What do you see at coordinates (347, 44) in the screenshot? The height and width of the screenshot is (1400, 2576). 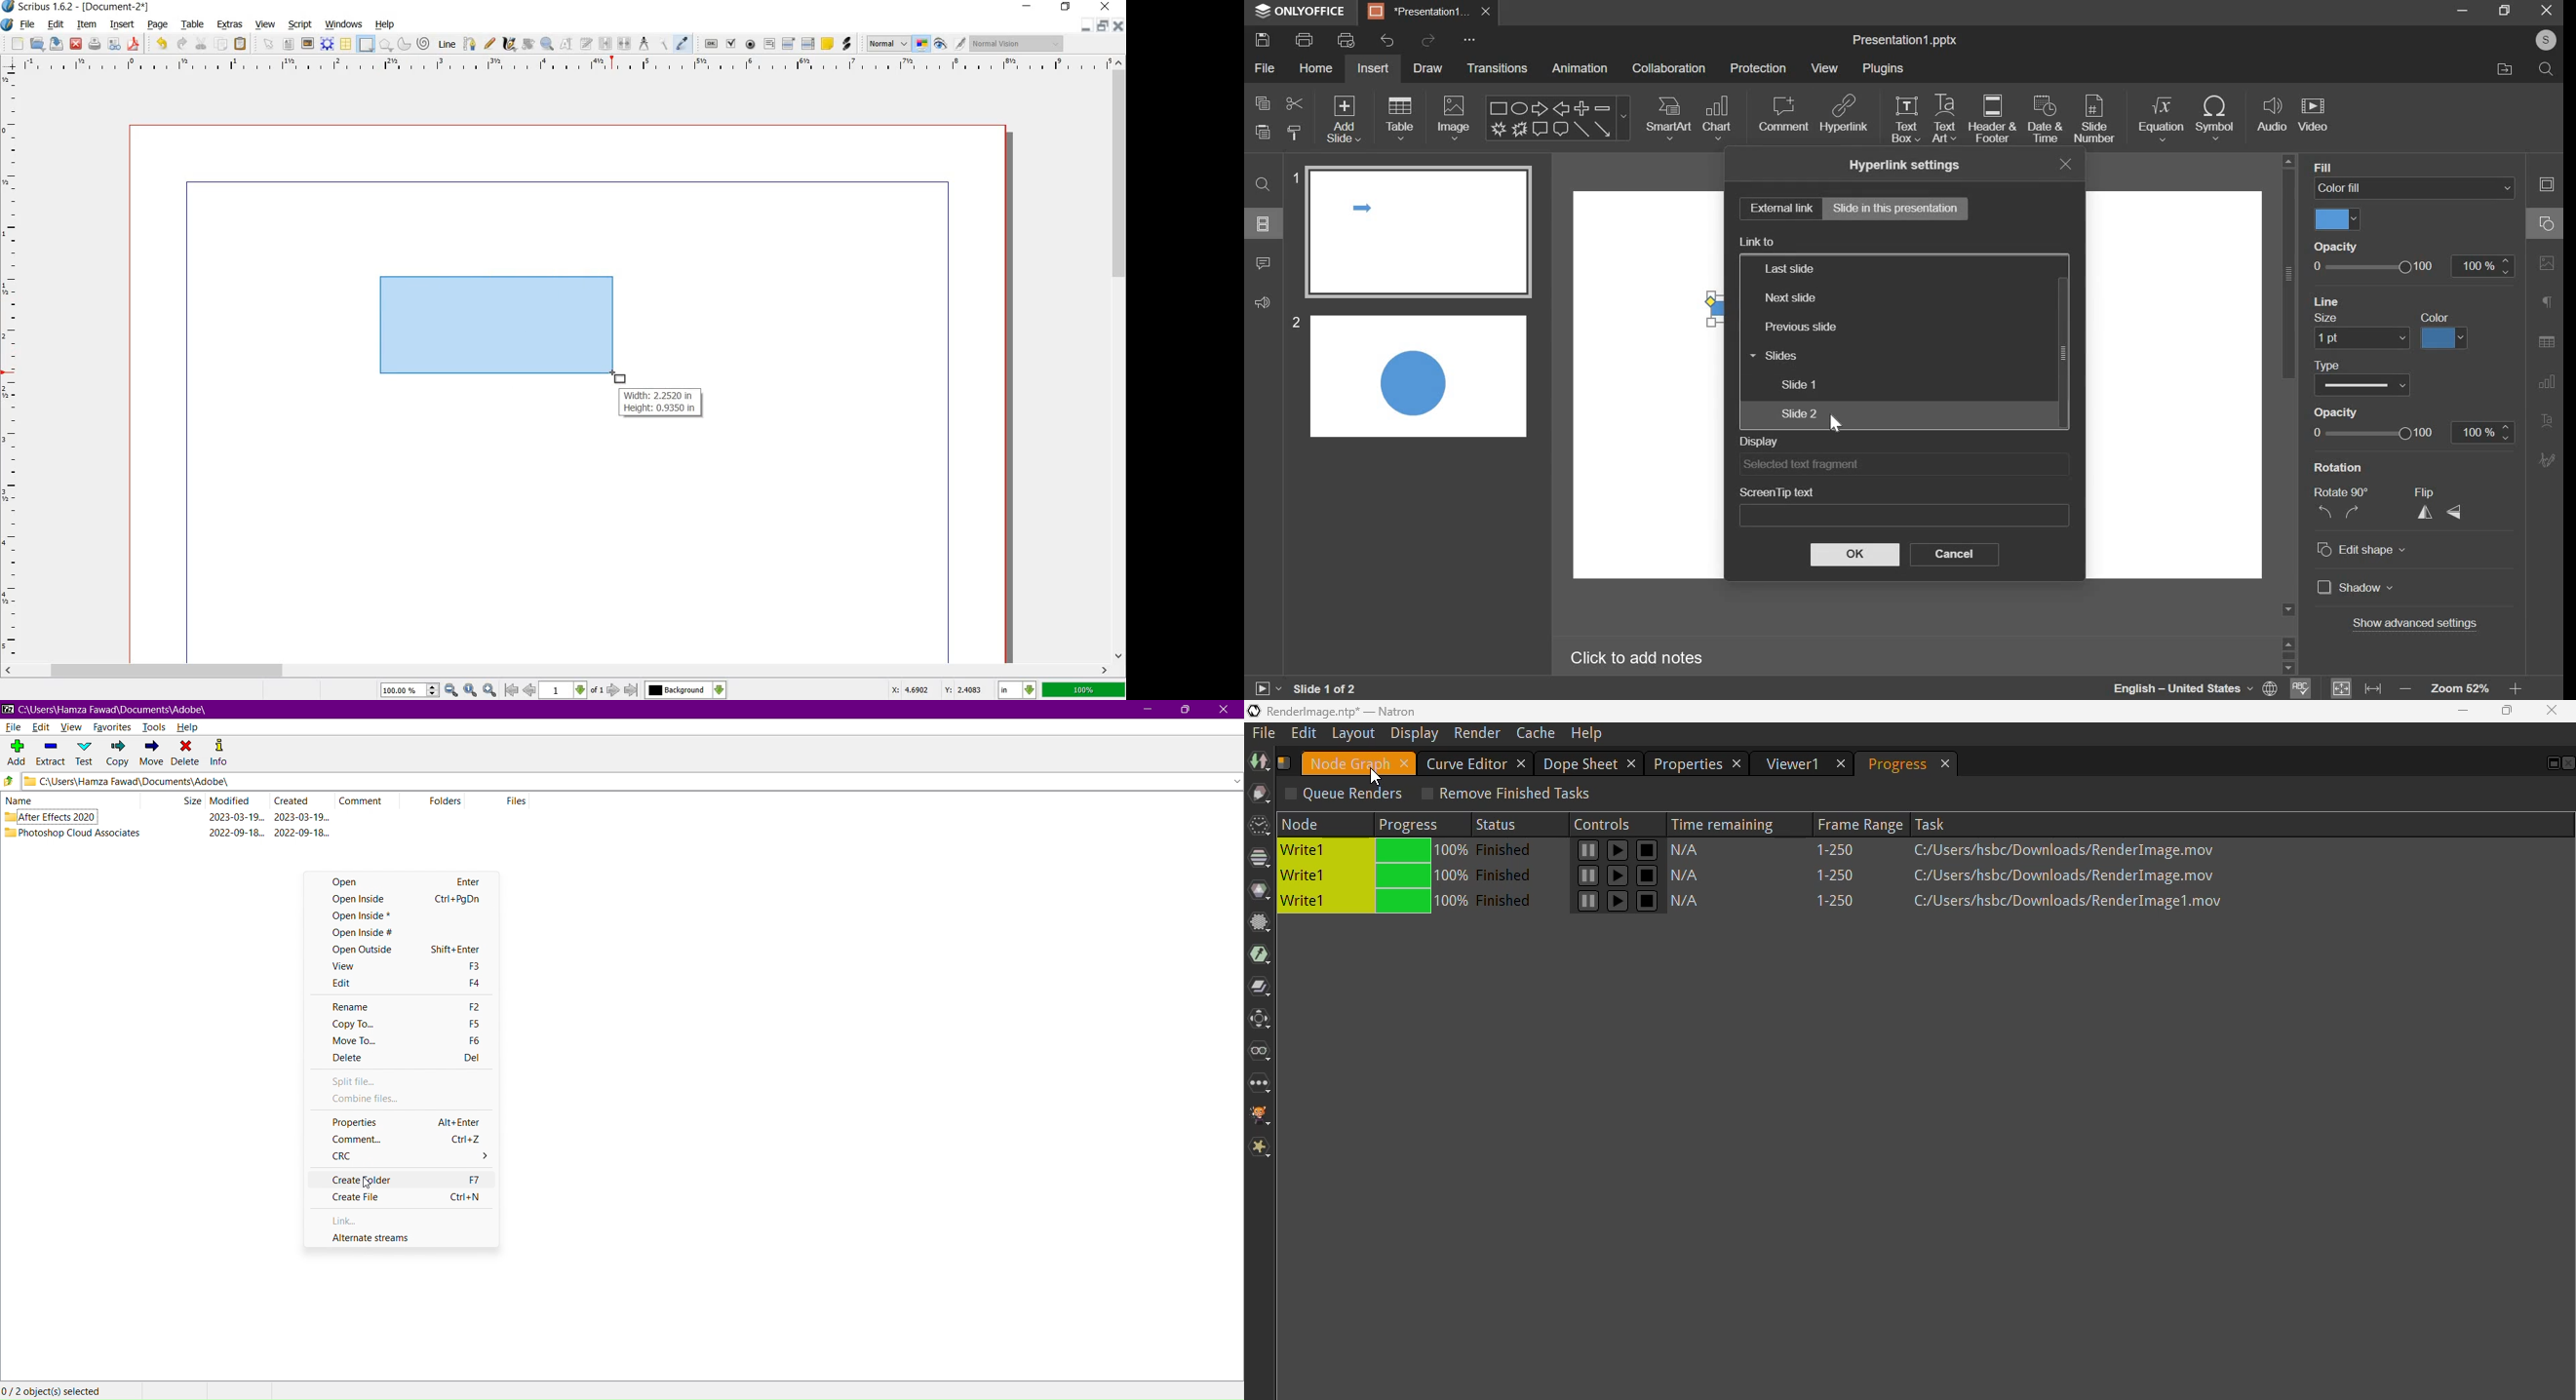 I see `TABLE` at bounding box center [347, 44].